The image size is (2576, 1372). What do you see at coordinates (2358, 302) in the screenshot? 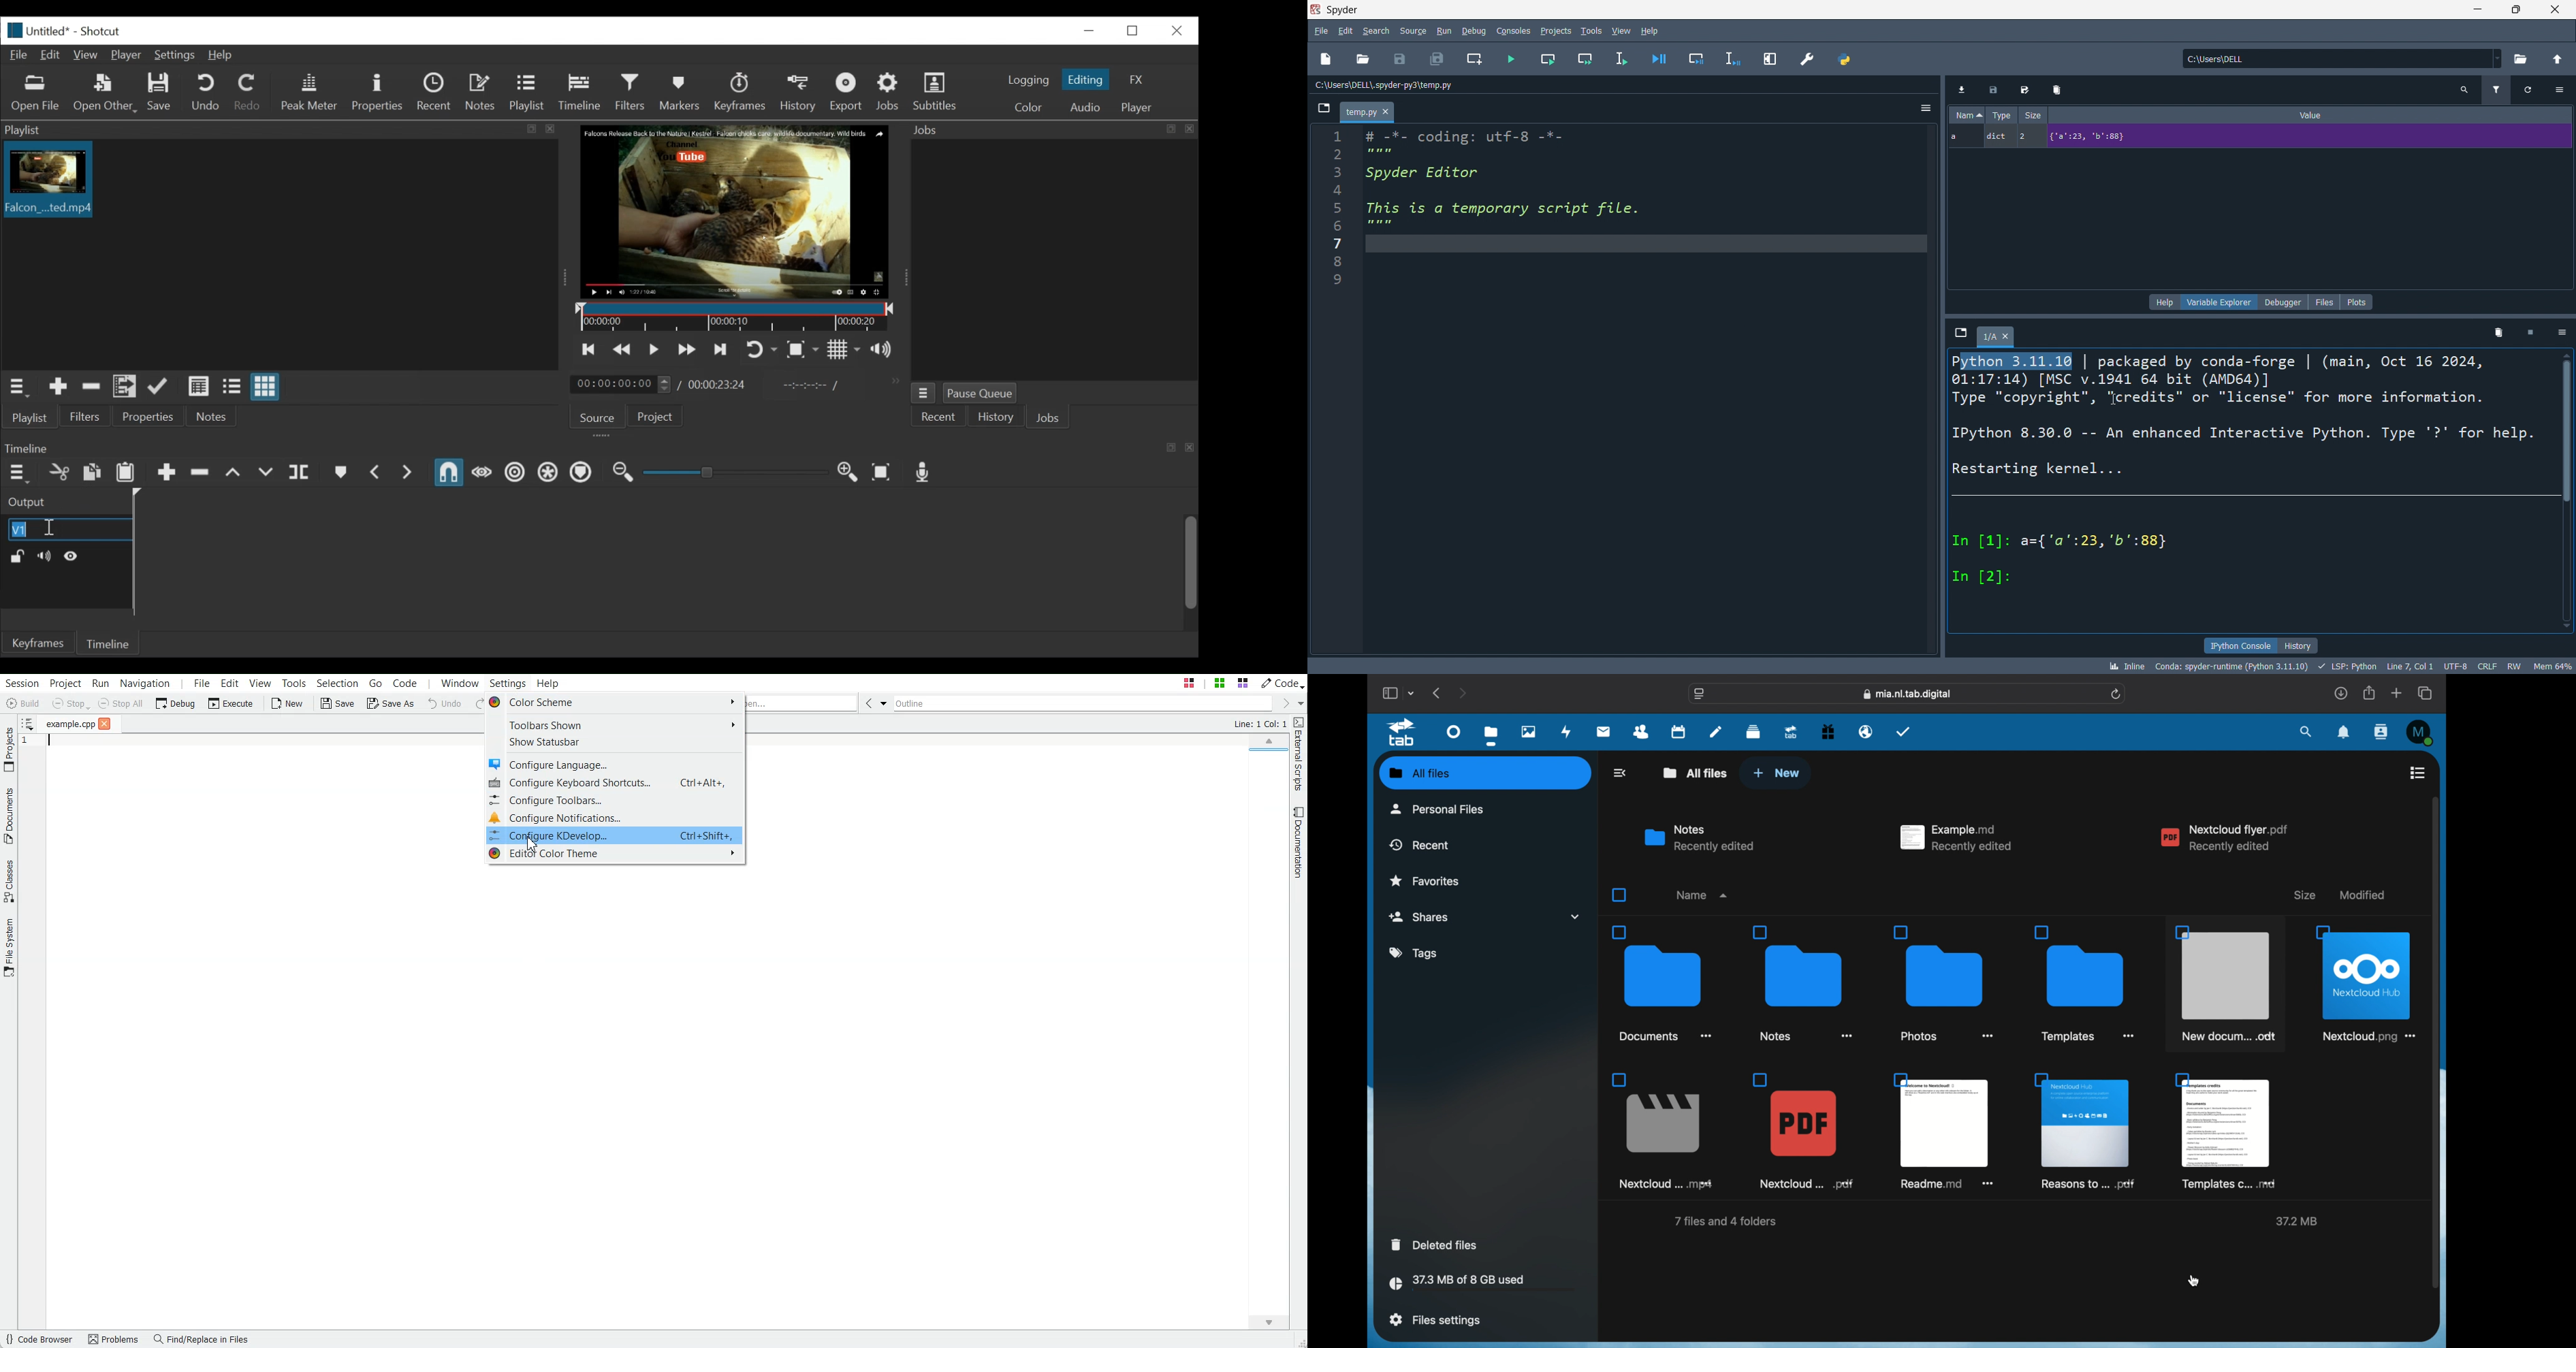
I see `plots` at bounding box center [2358, 302].